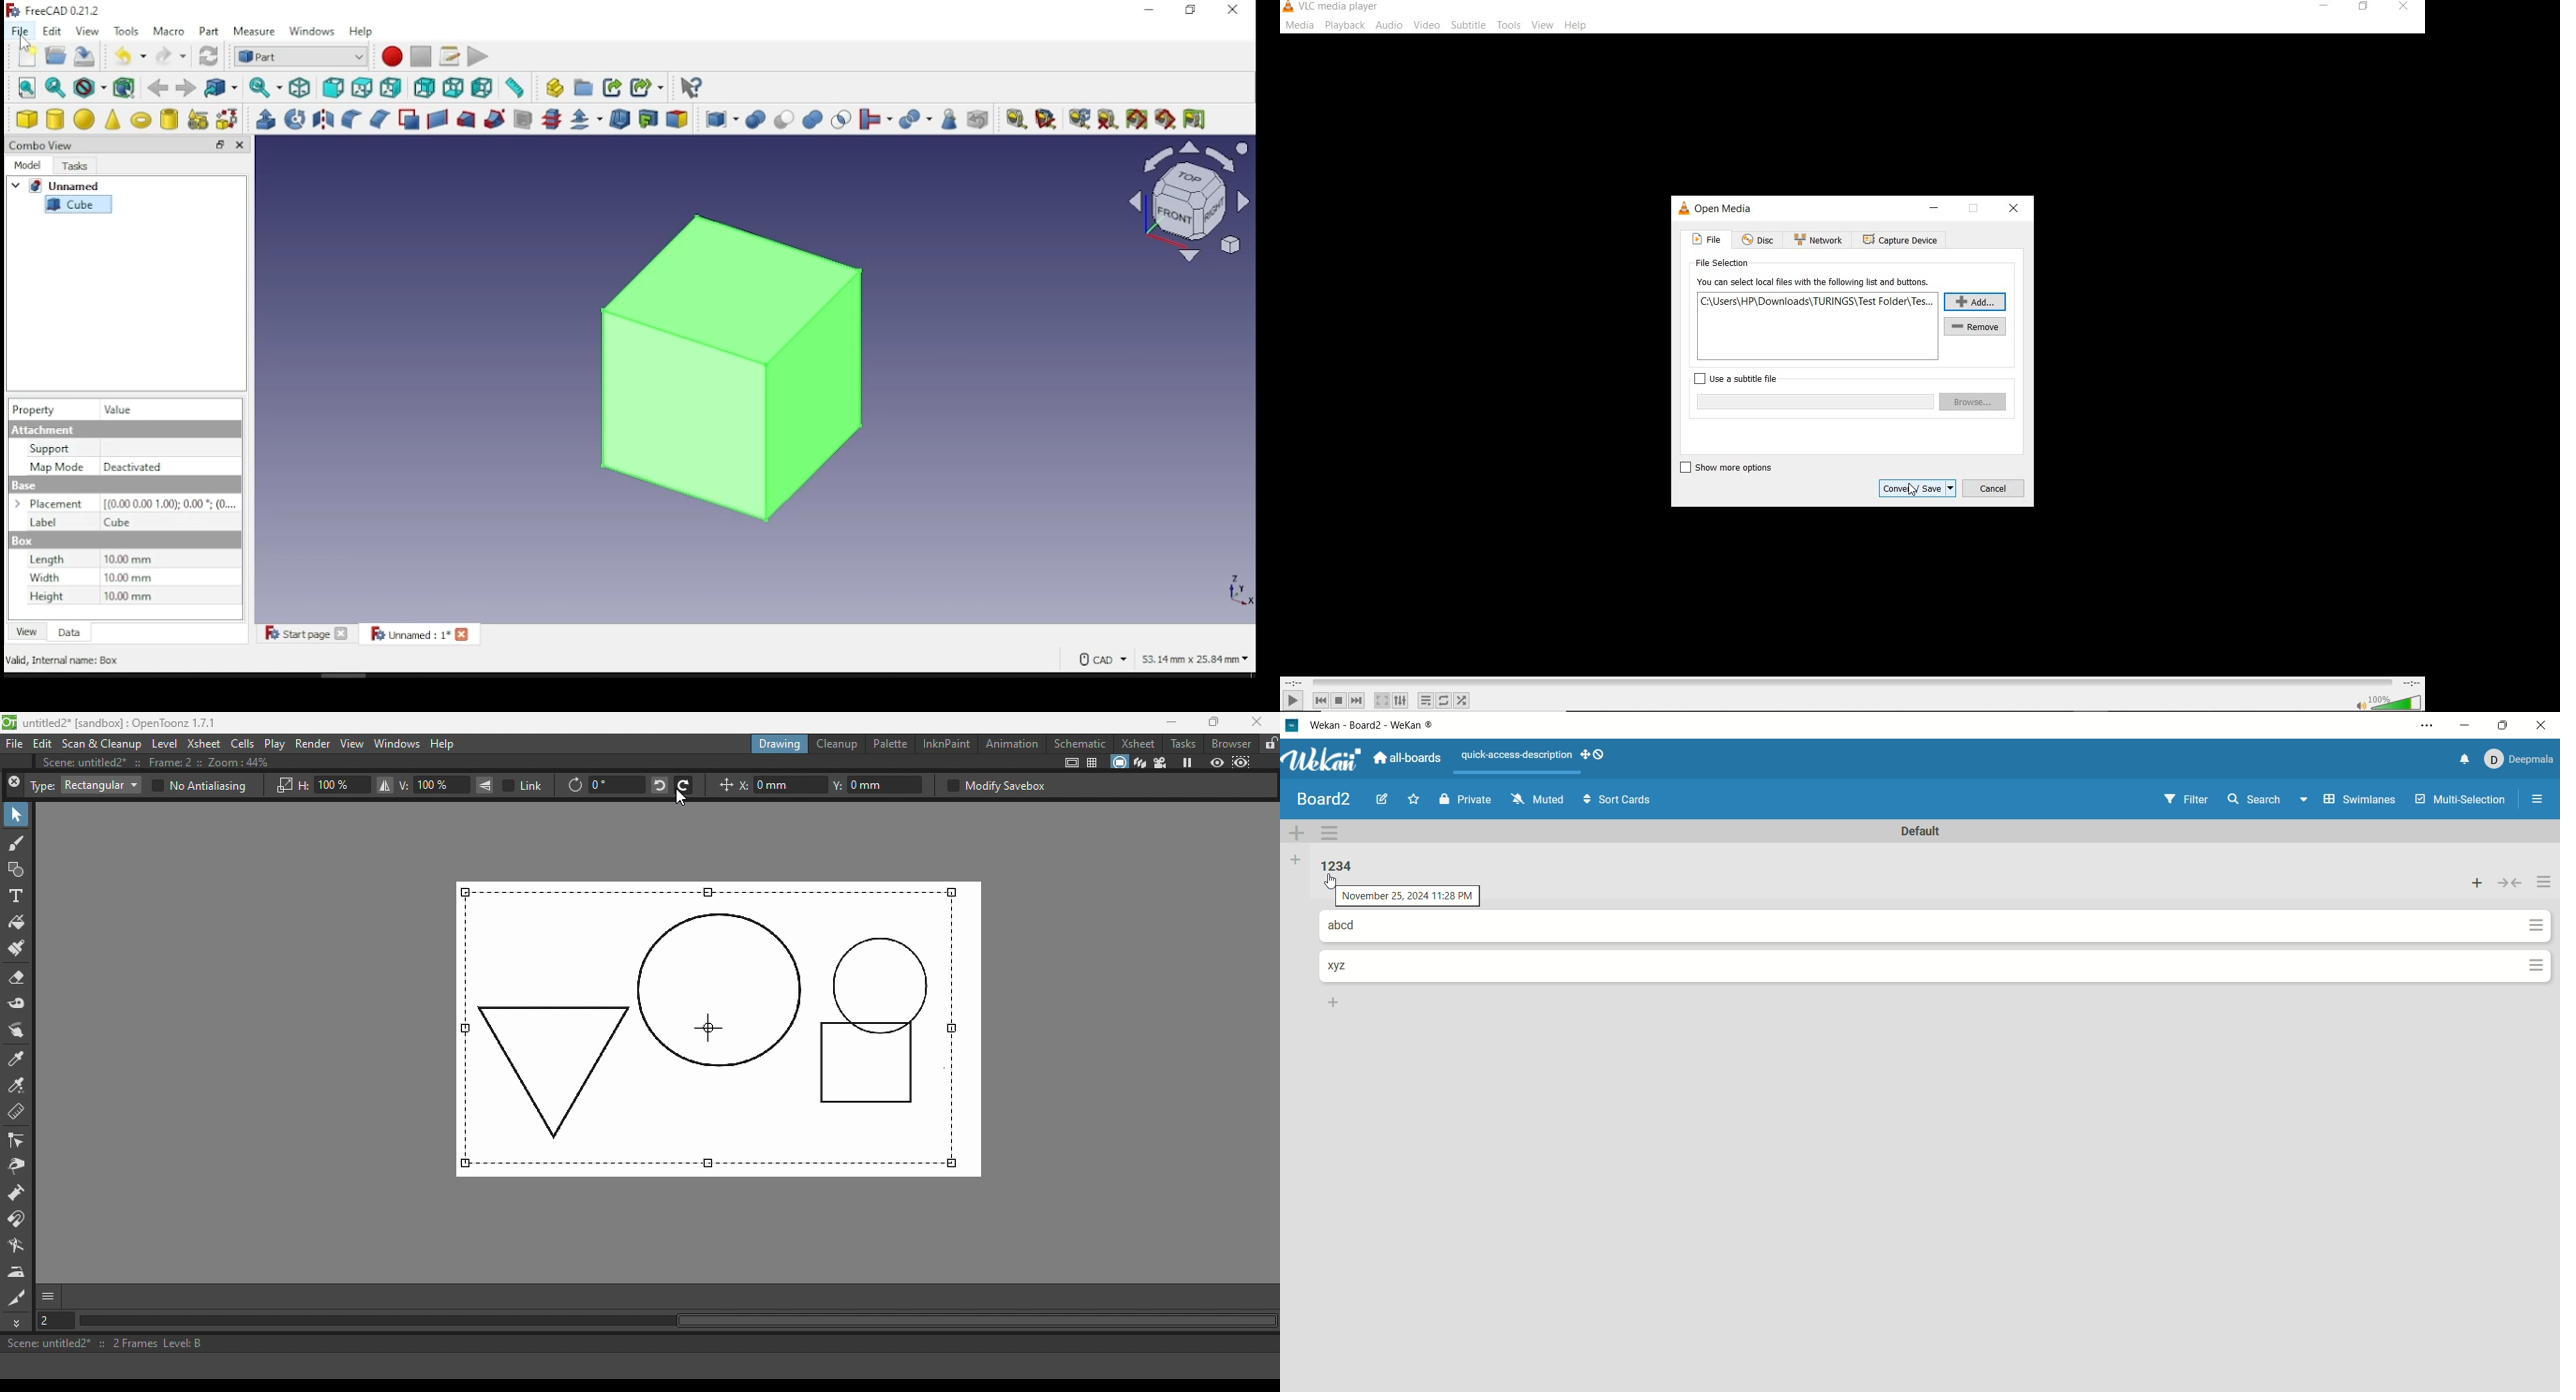 The height and width of the screenshot is (1400, 2576). What do you see at coordinates (53, 504) in the screenshot?
I see `Placement` at bounding box center [53, 504].